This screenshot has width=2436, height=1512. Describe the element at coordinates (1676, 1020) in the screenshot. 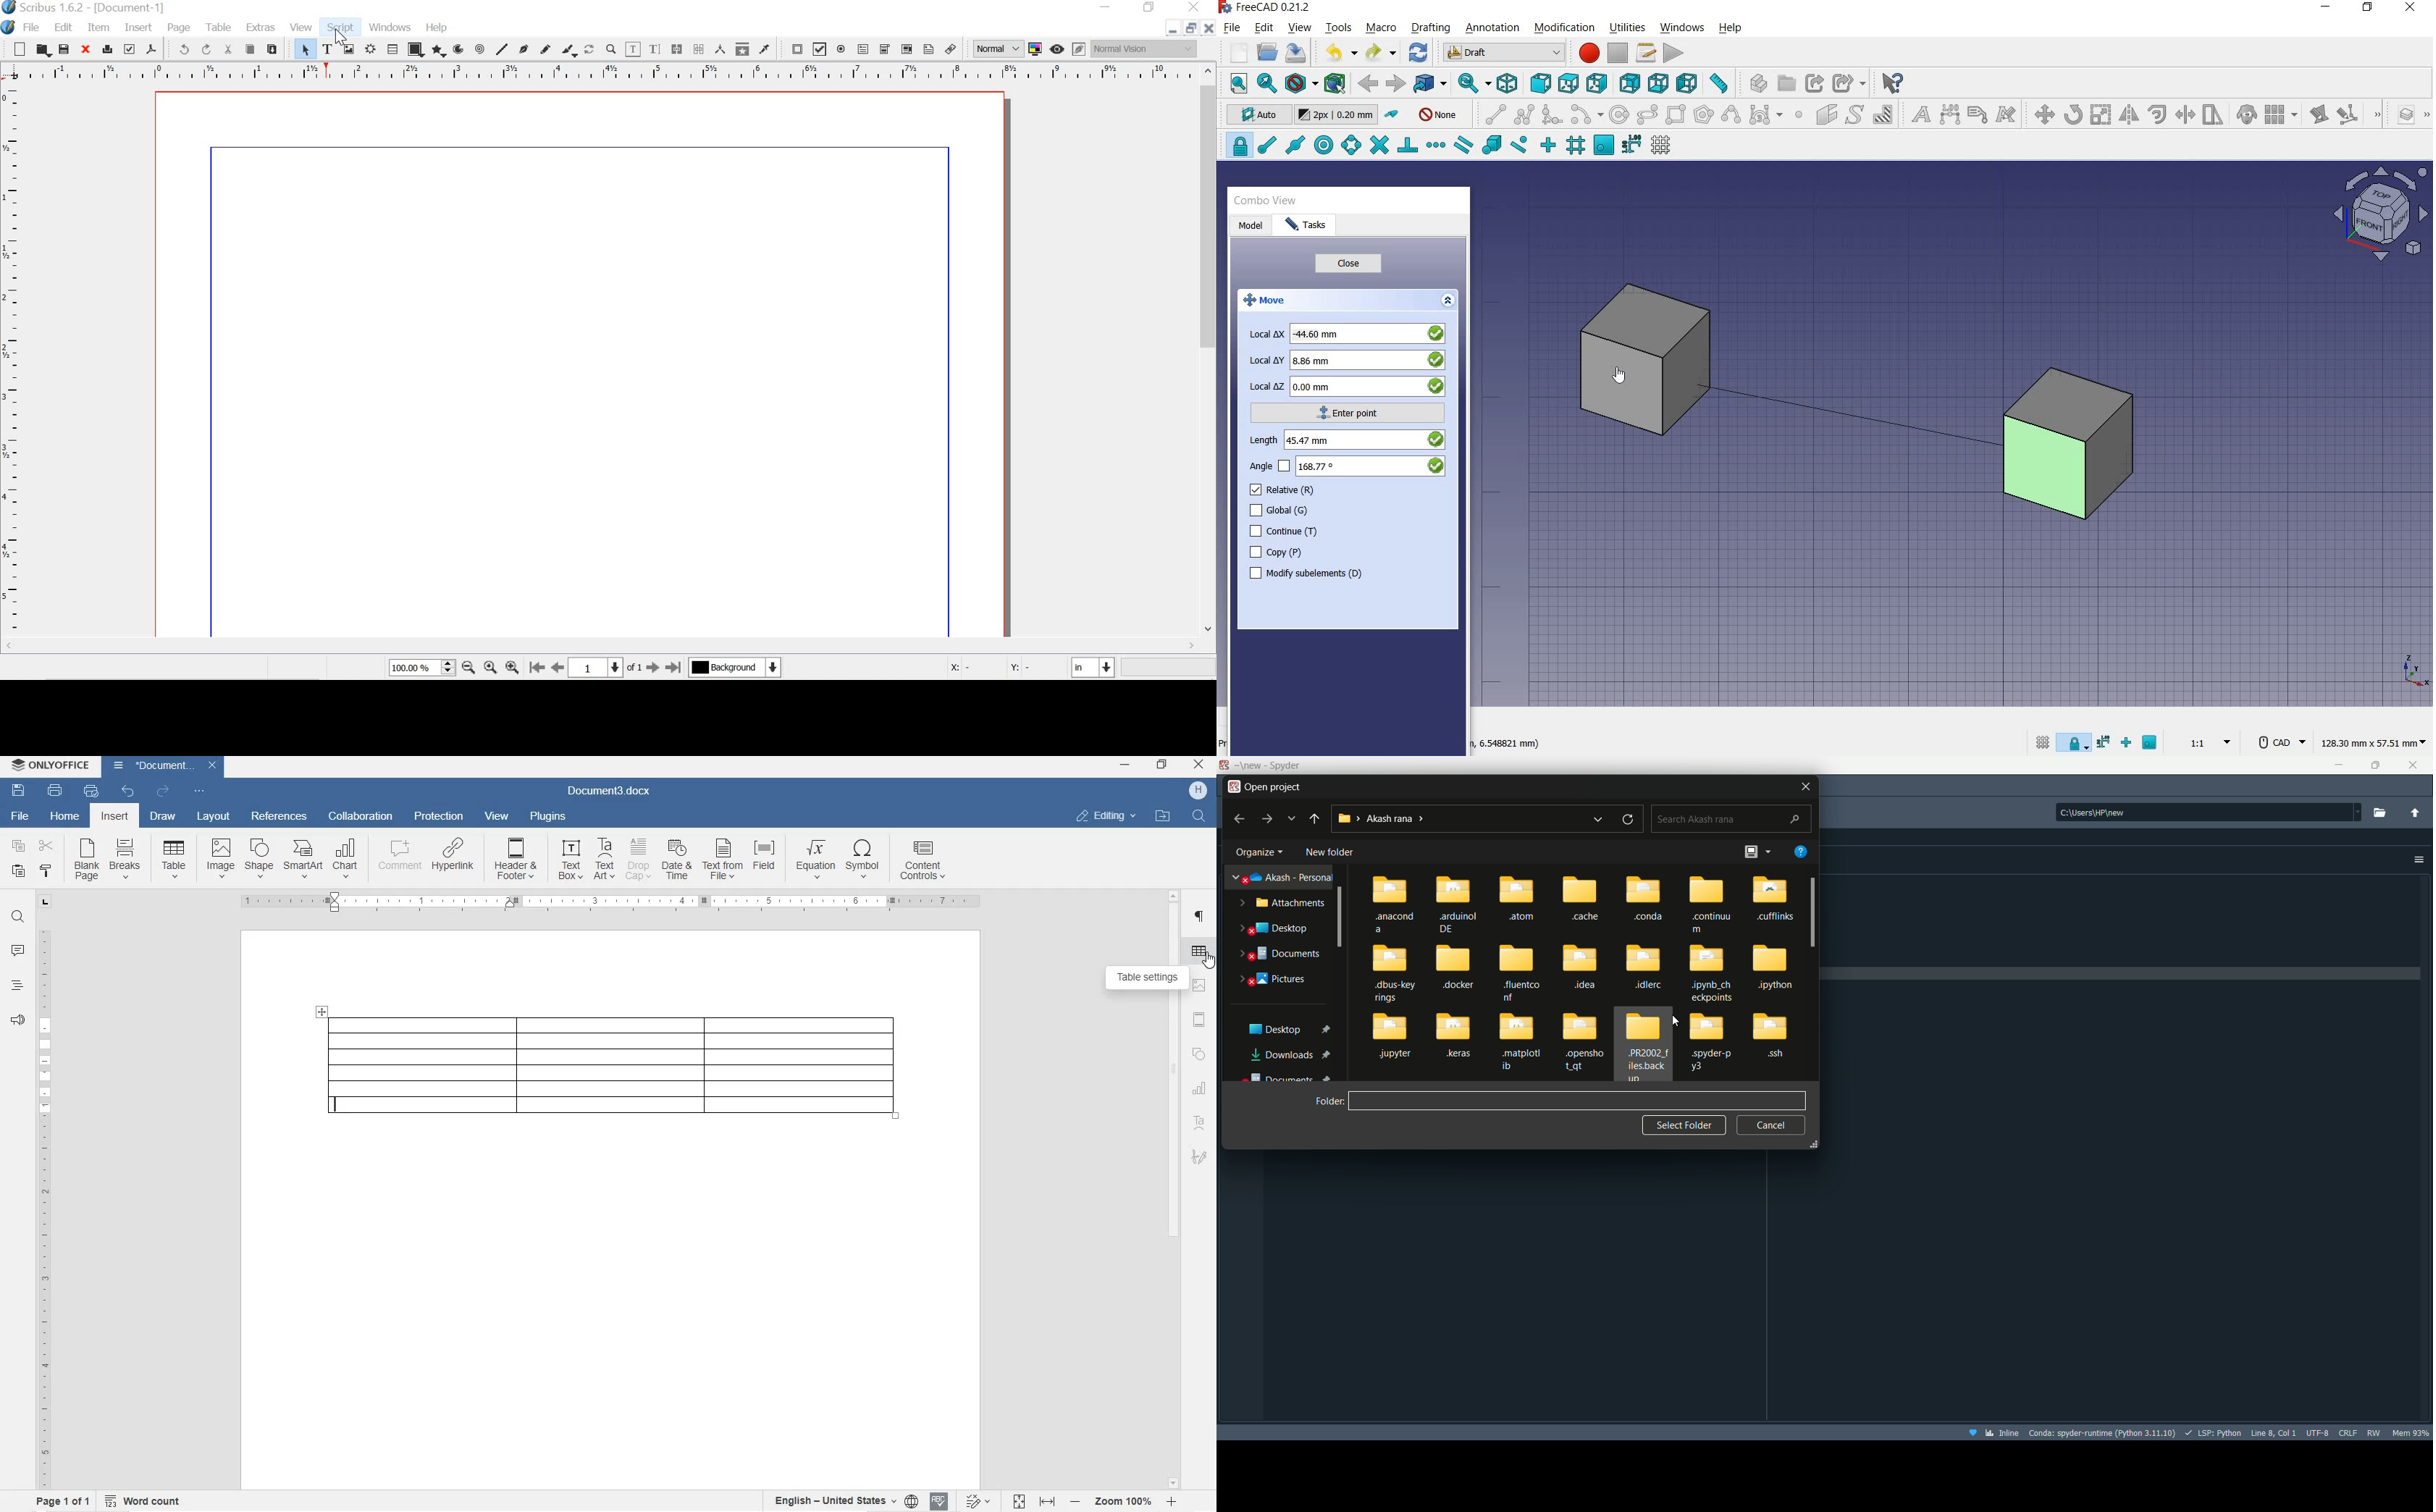

I see `Cursor on file area` at that location.